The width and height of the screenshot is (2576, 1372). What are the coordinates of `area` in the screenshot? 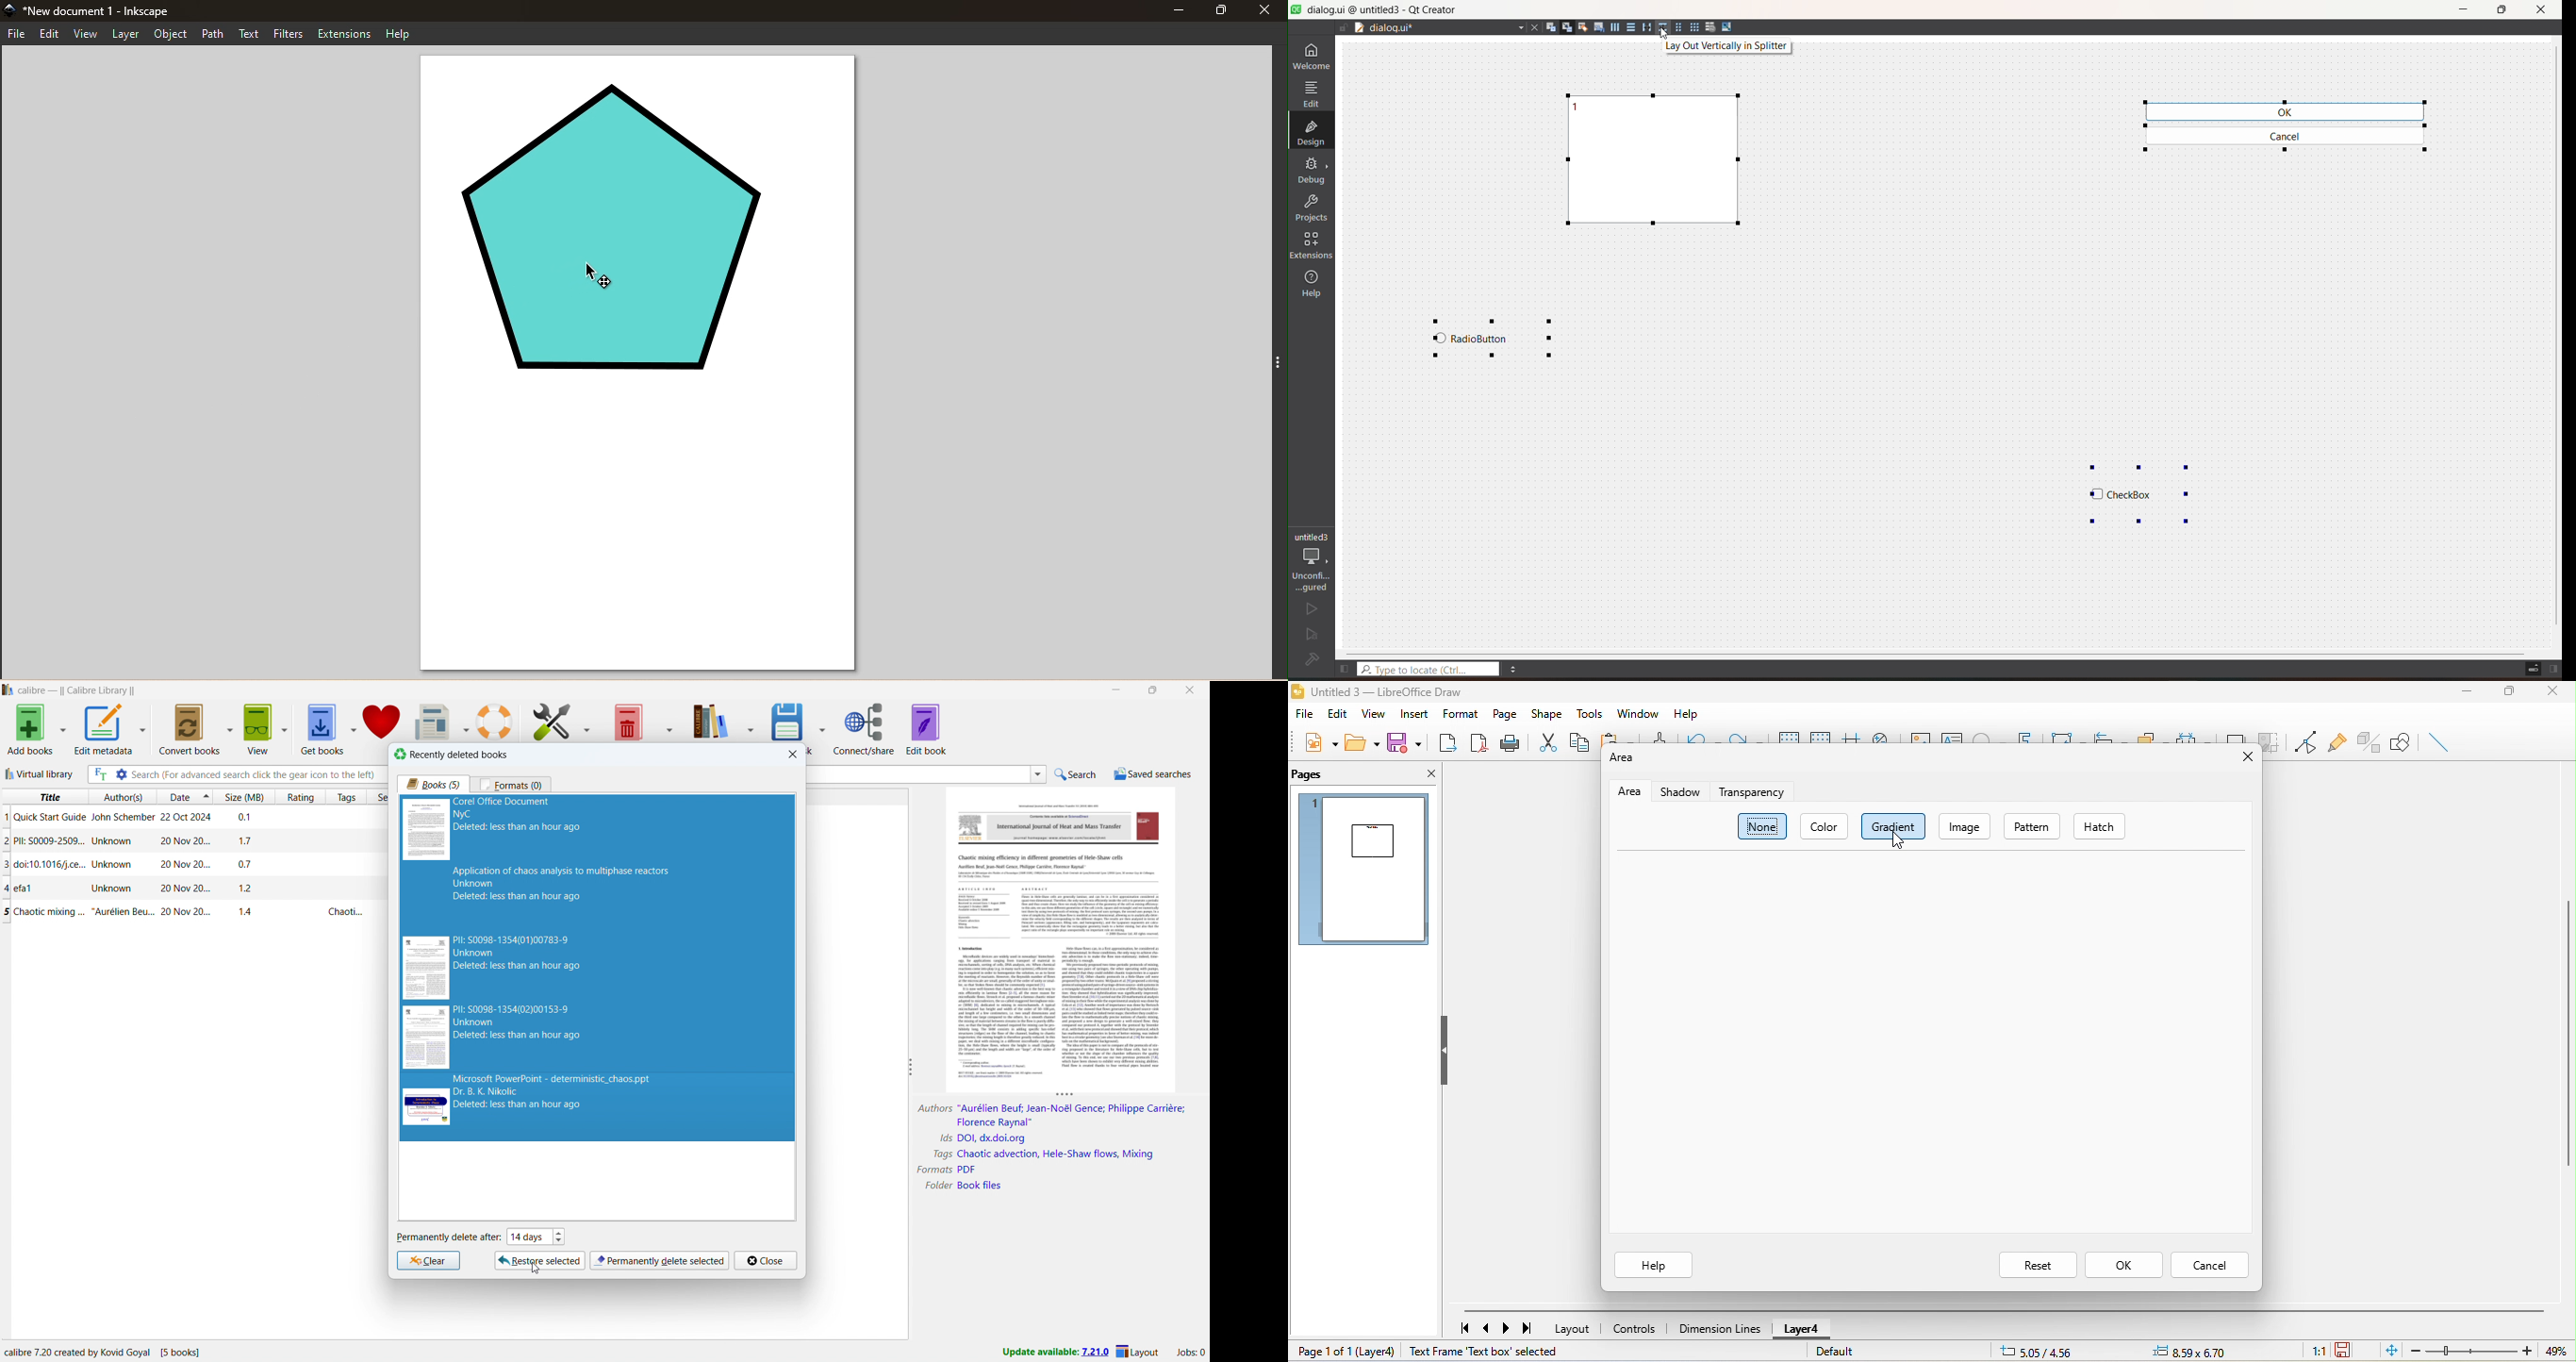 It's located at (1620, 763).